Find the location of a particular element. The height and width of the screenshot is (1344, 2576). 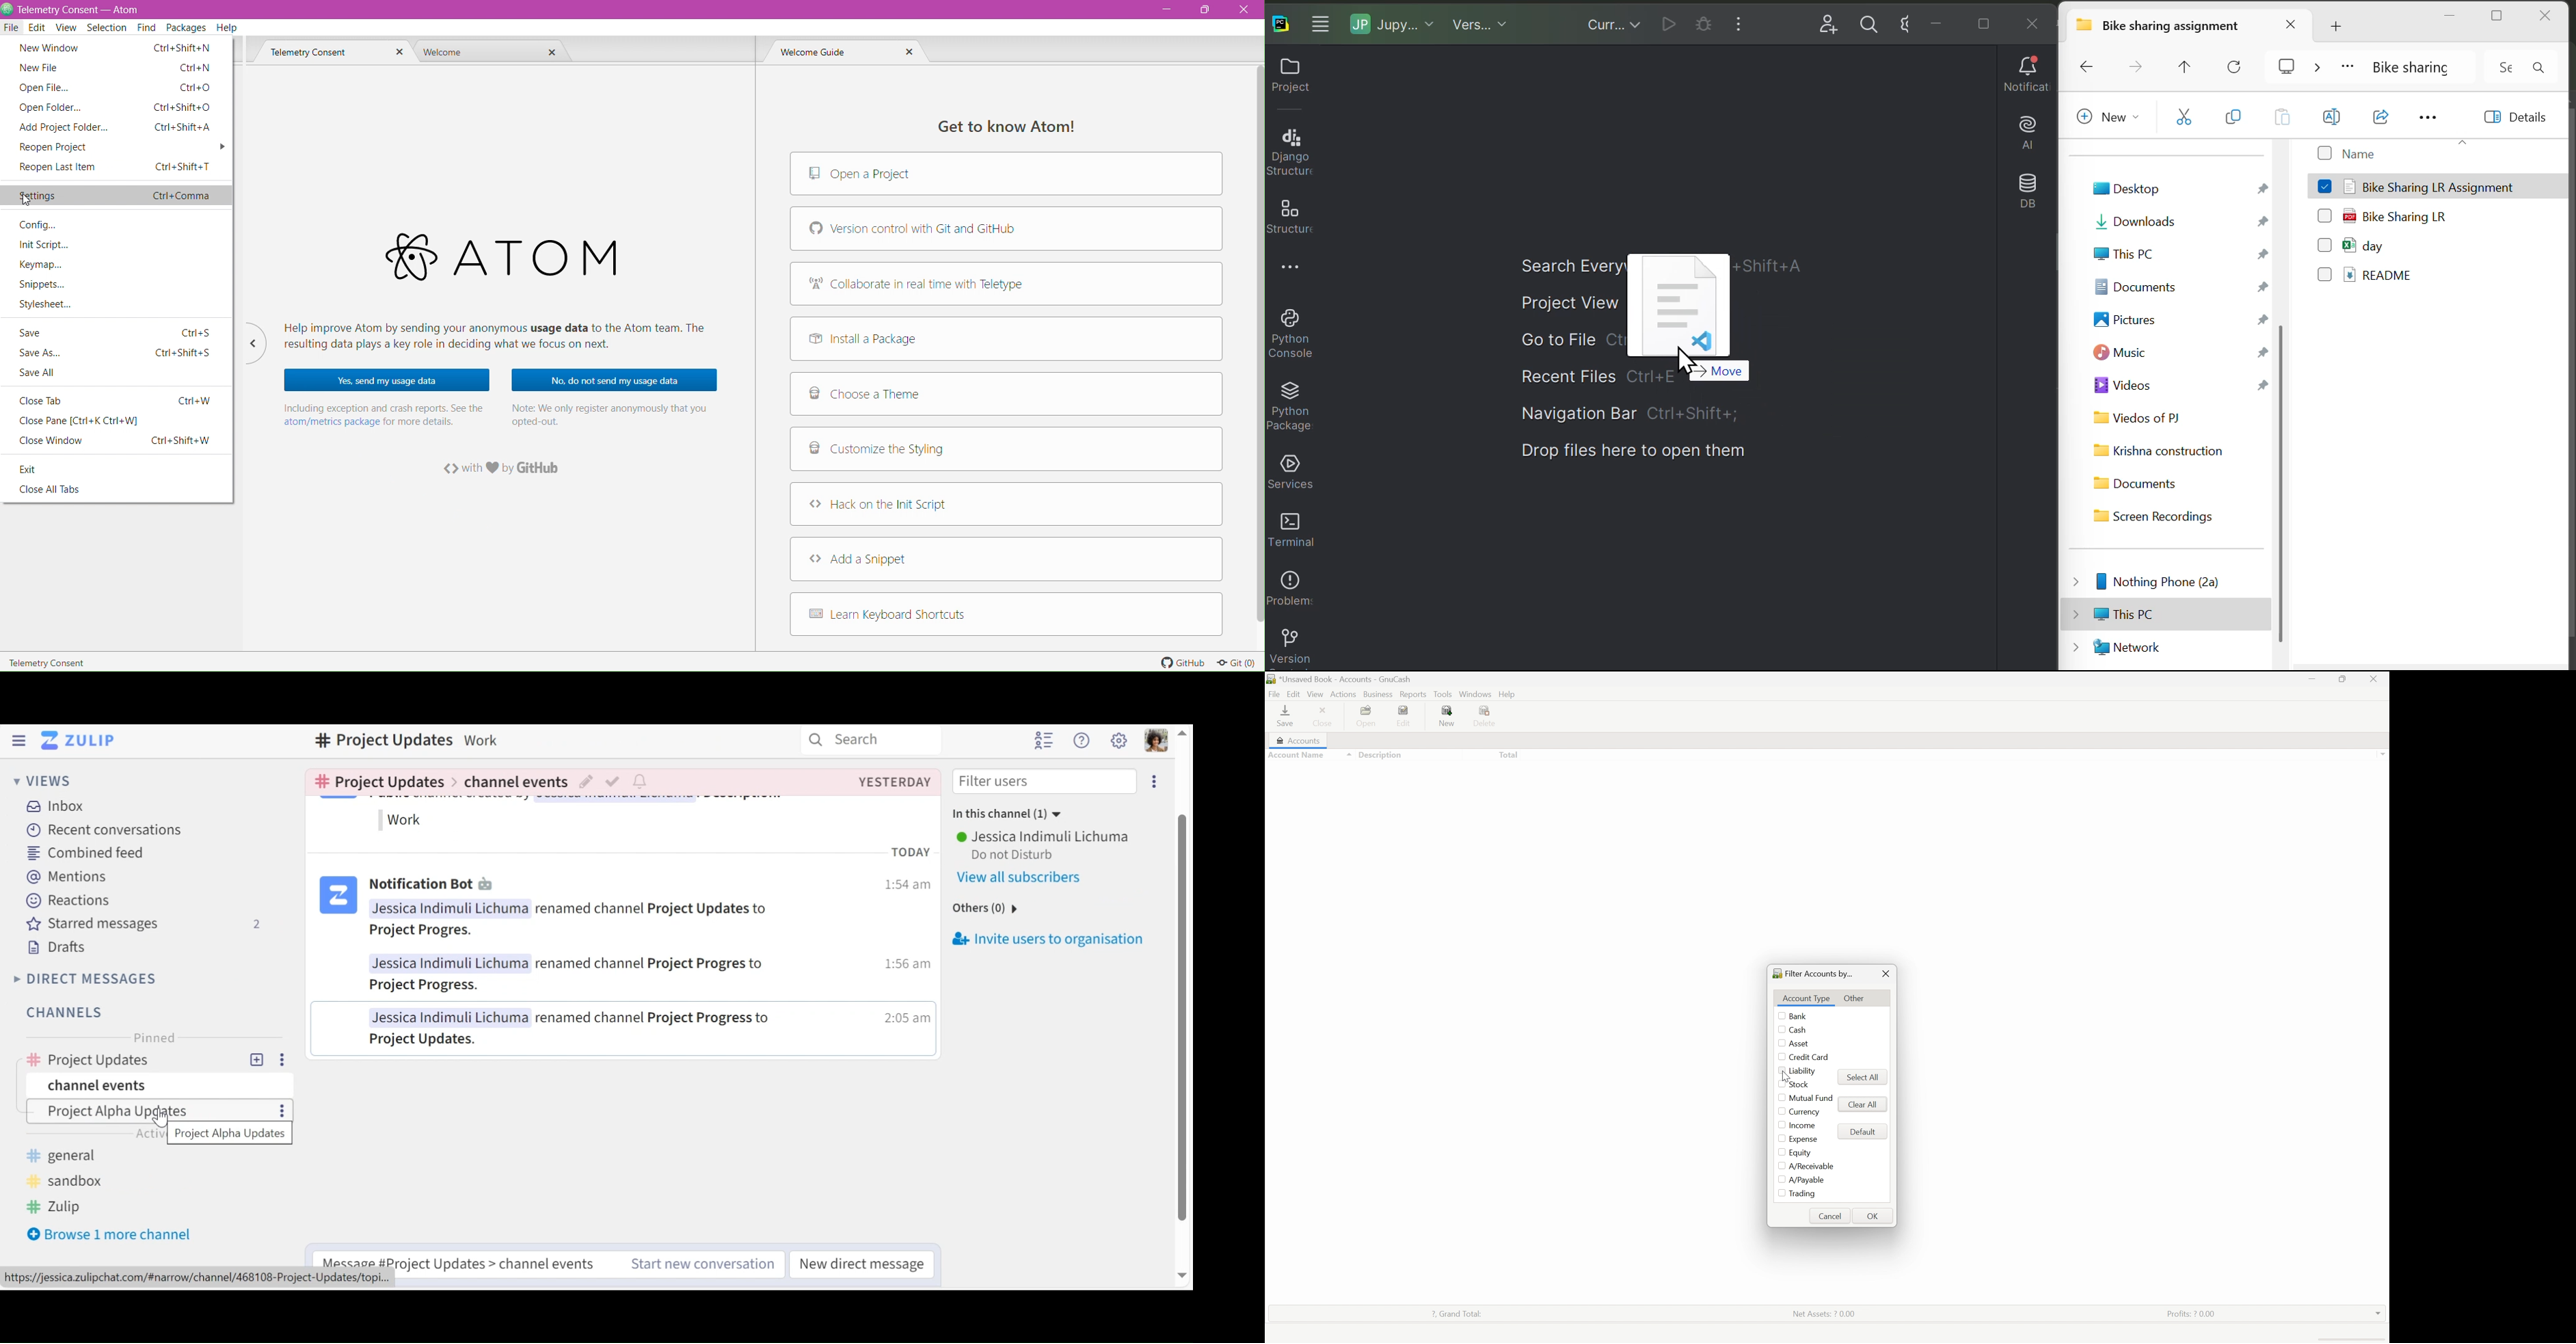

Cash is located at coordinates (1800, 1029).